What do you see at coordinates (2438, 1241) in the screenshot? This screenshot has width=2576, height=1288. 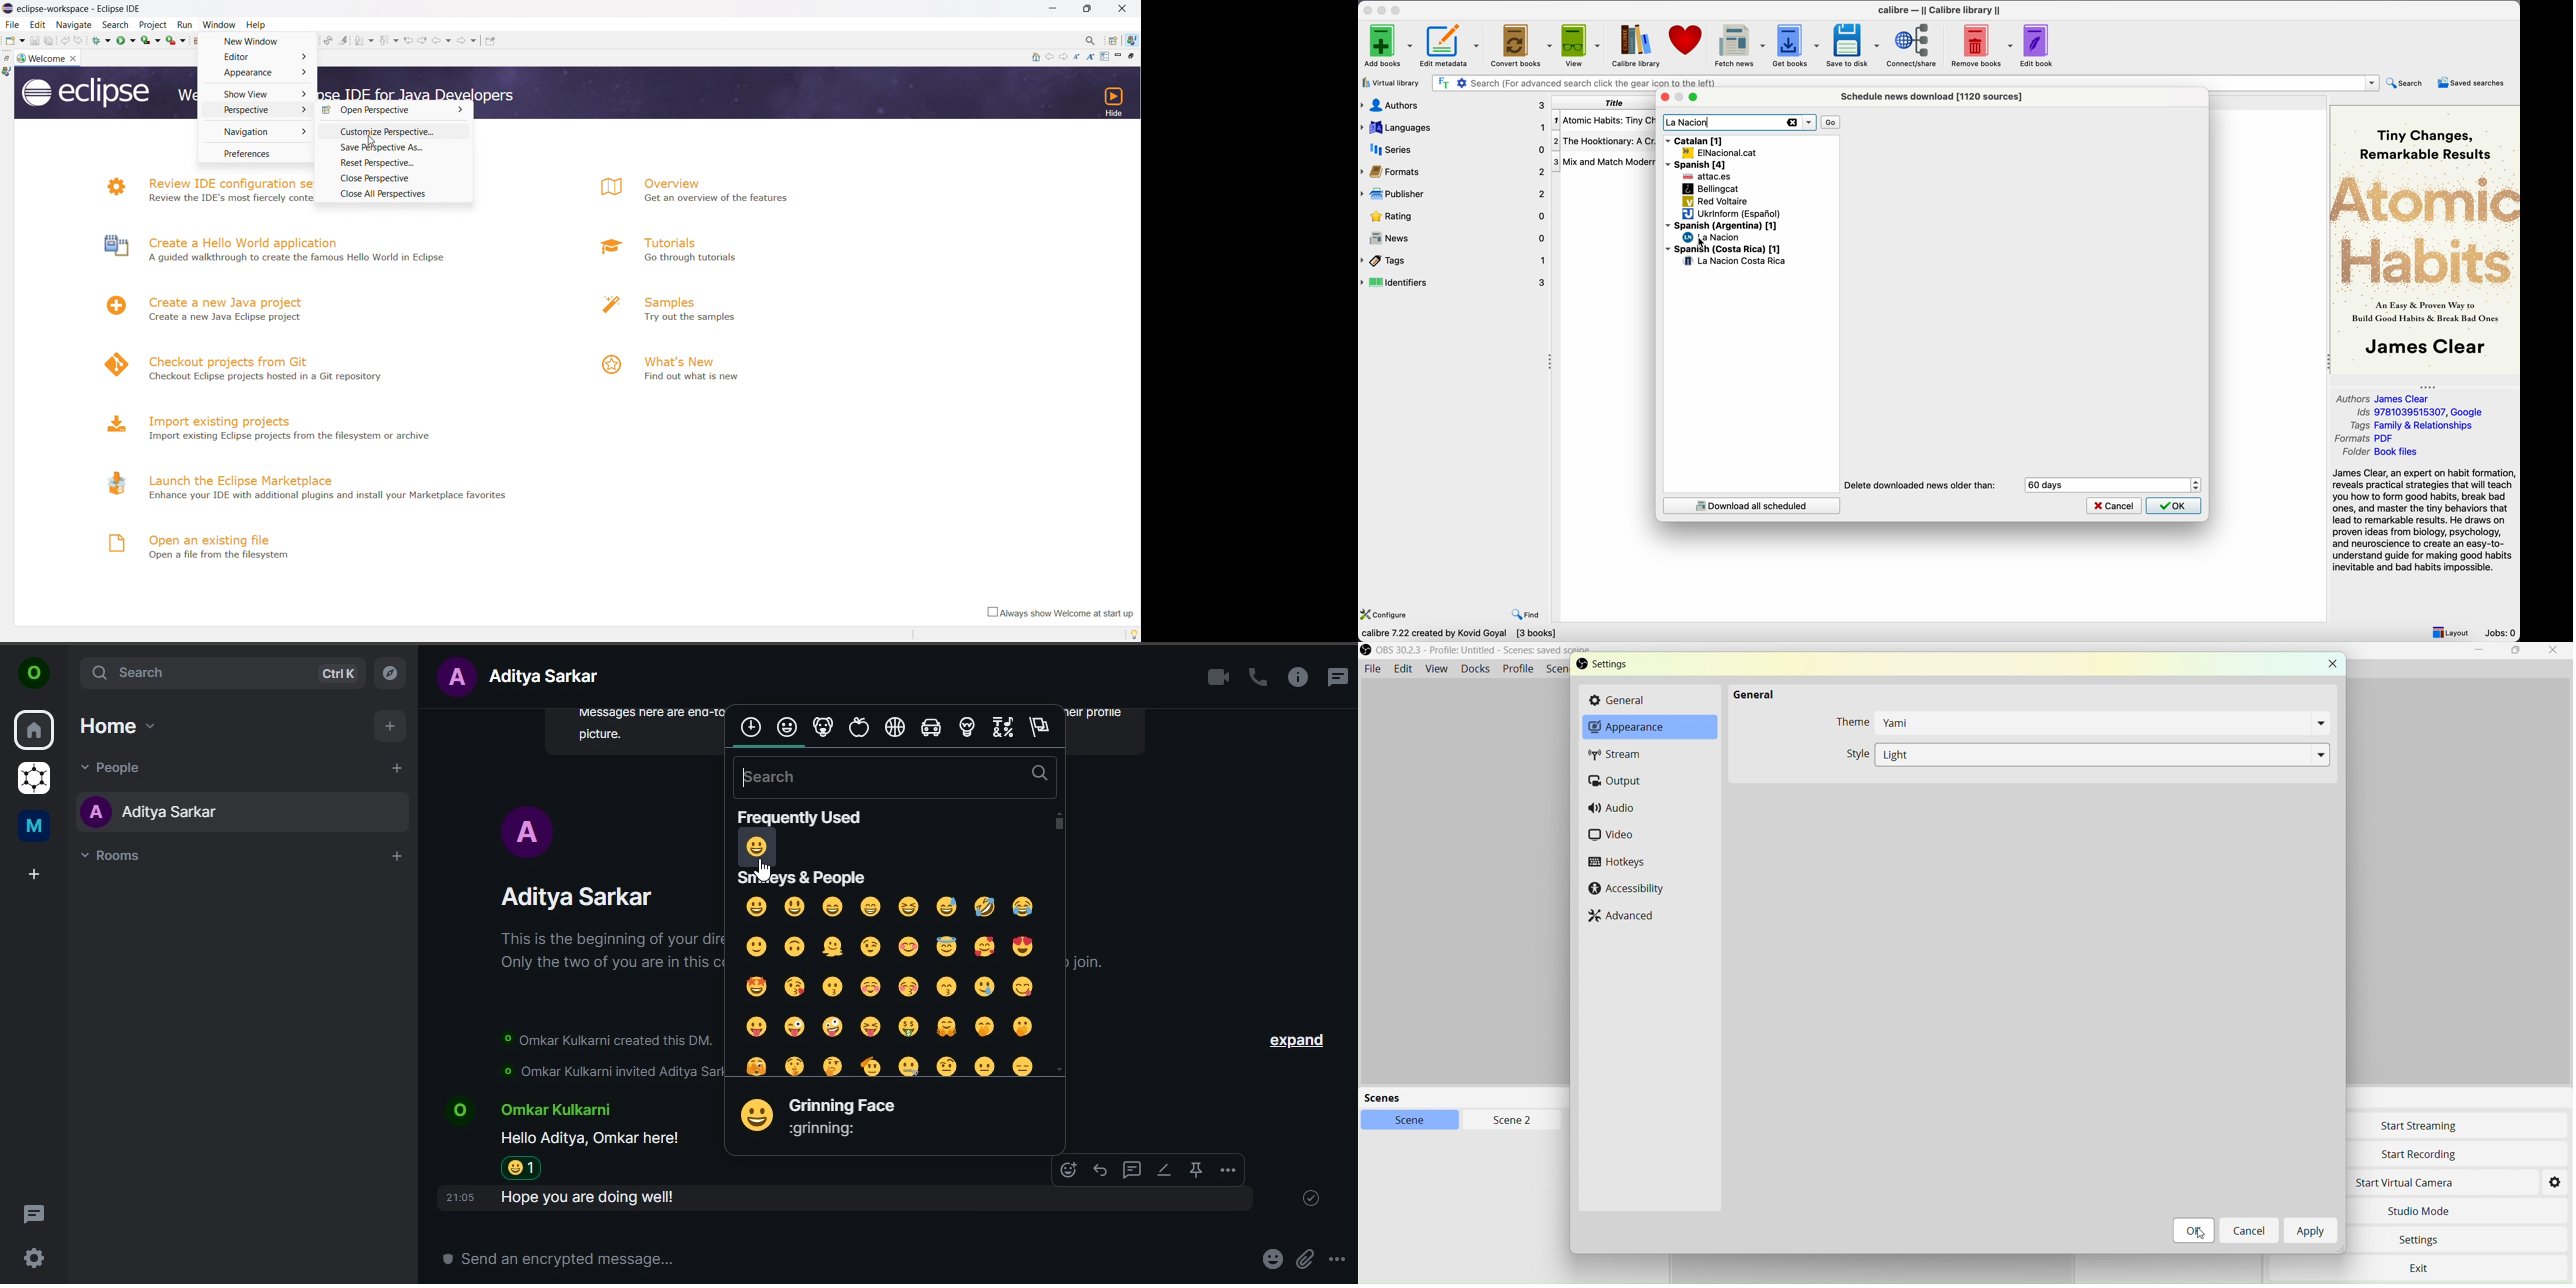 I see `Settings` at bounding box center [2438, 1241].